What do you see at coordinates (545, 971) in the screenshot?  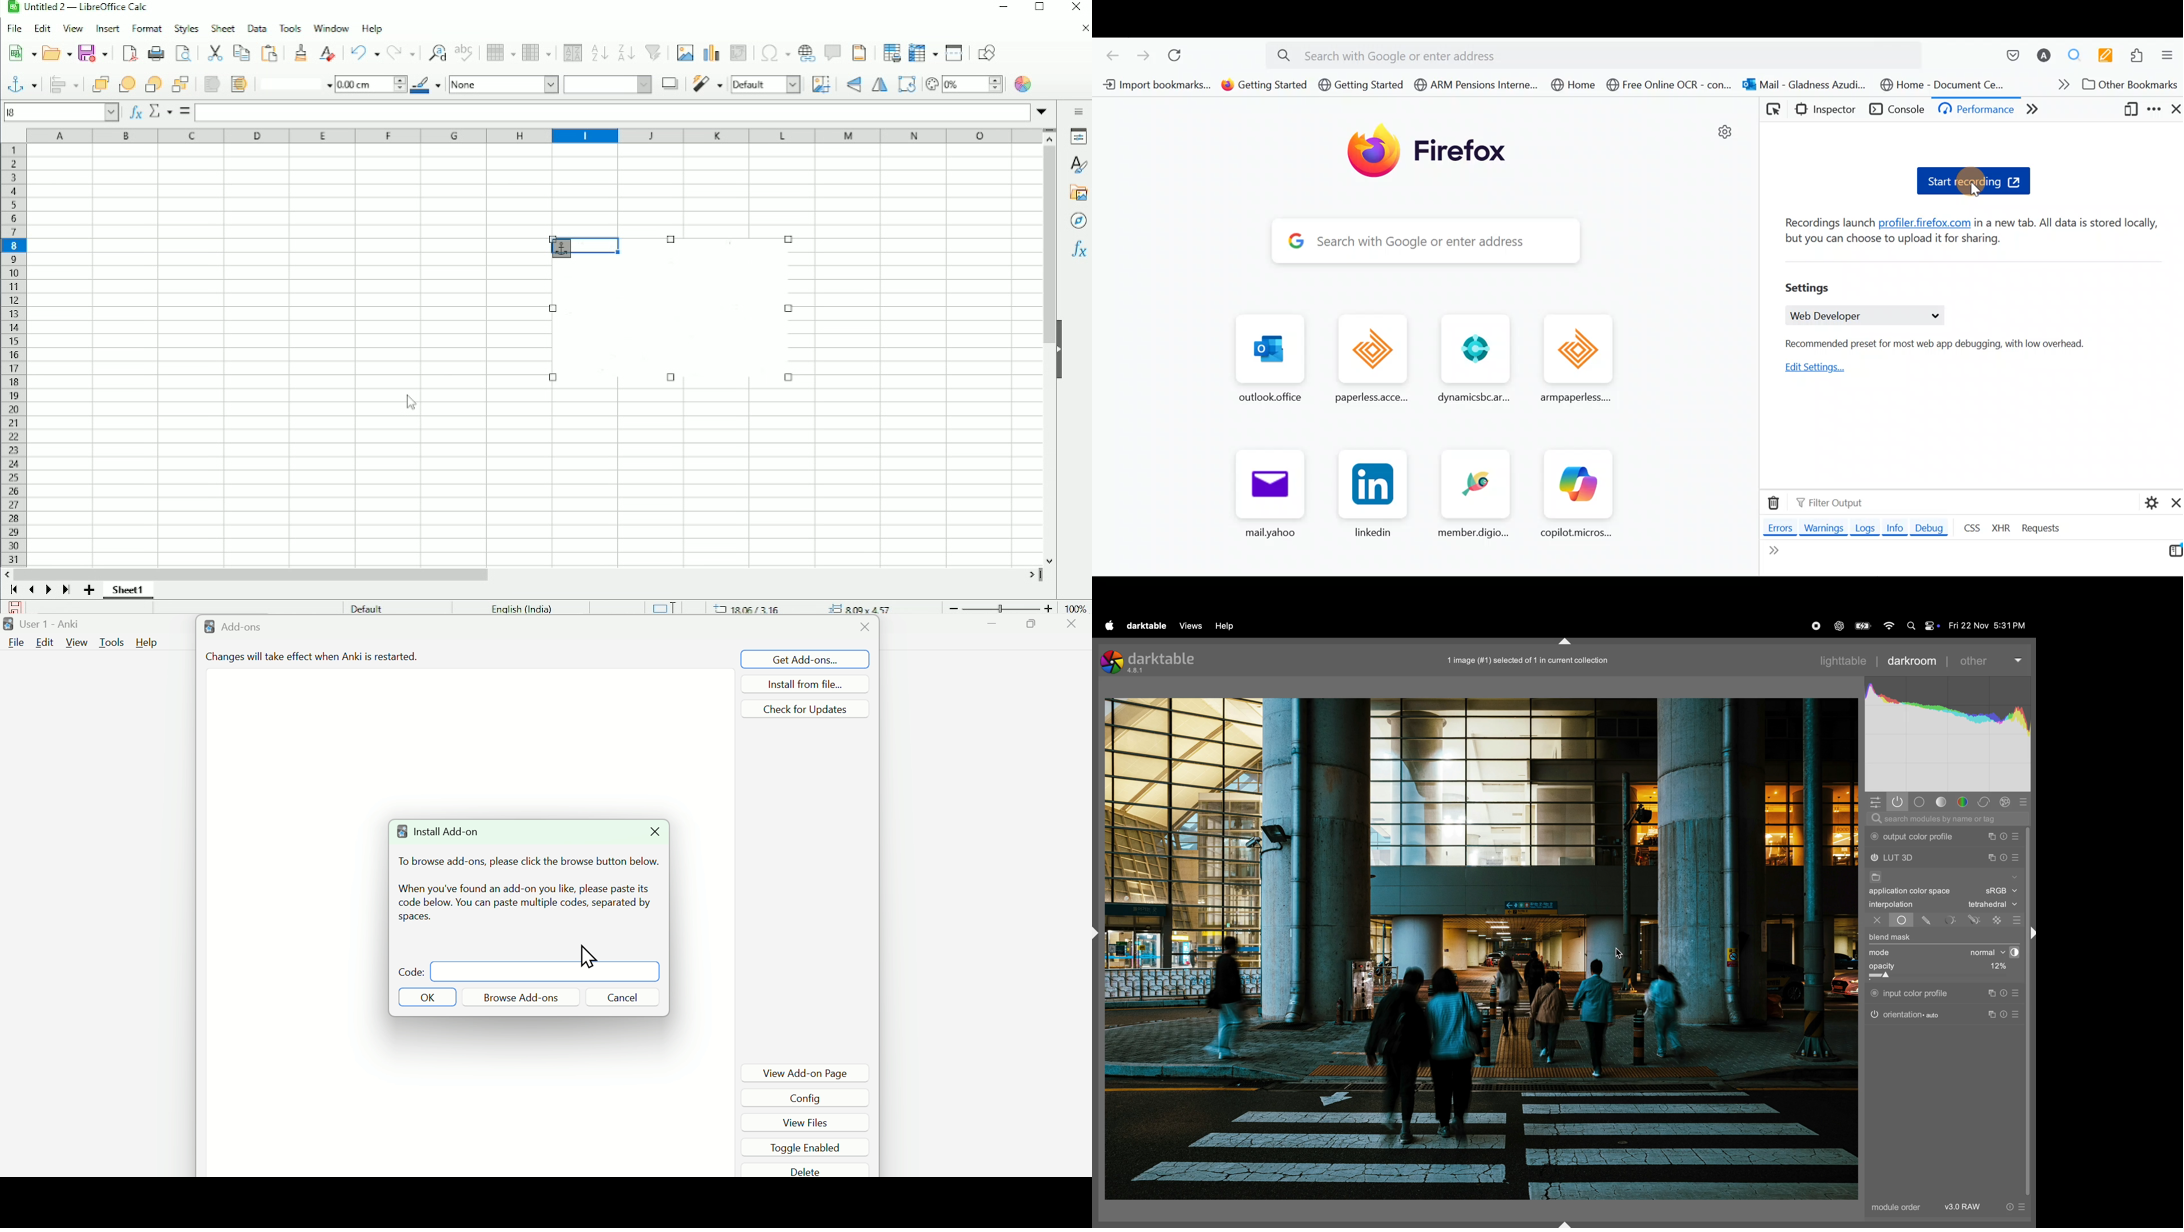 I see `Code area` at bounding box center [545, 971].